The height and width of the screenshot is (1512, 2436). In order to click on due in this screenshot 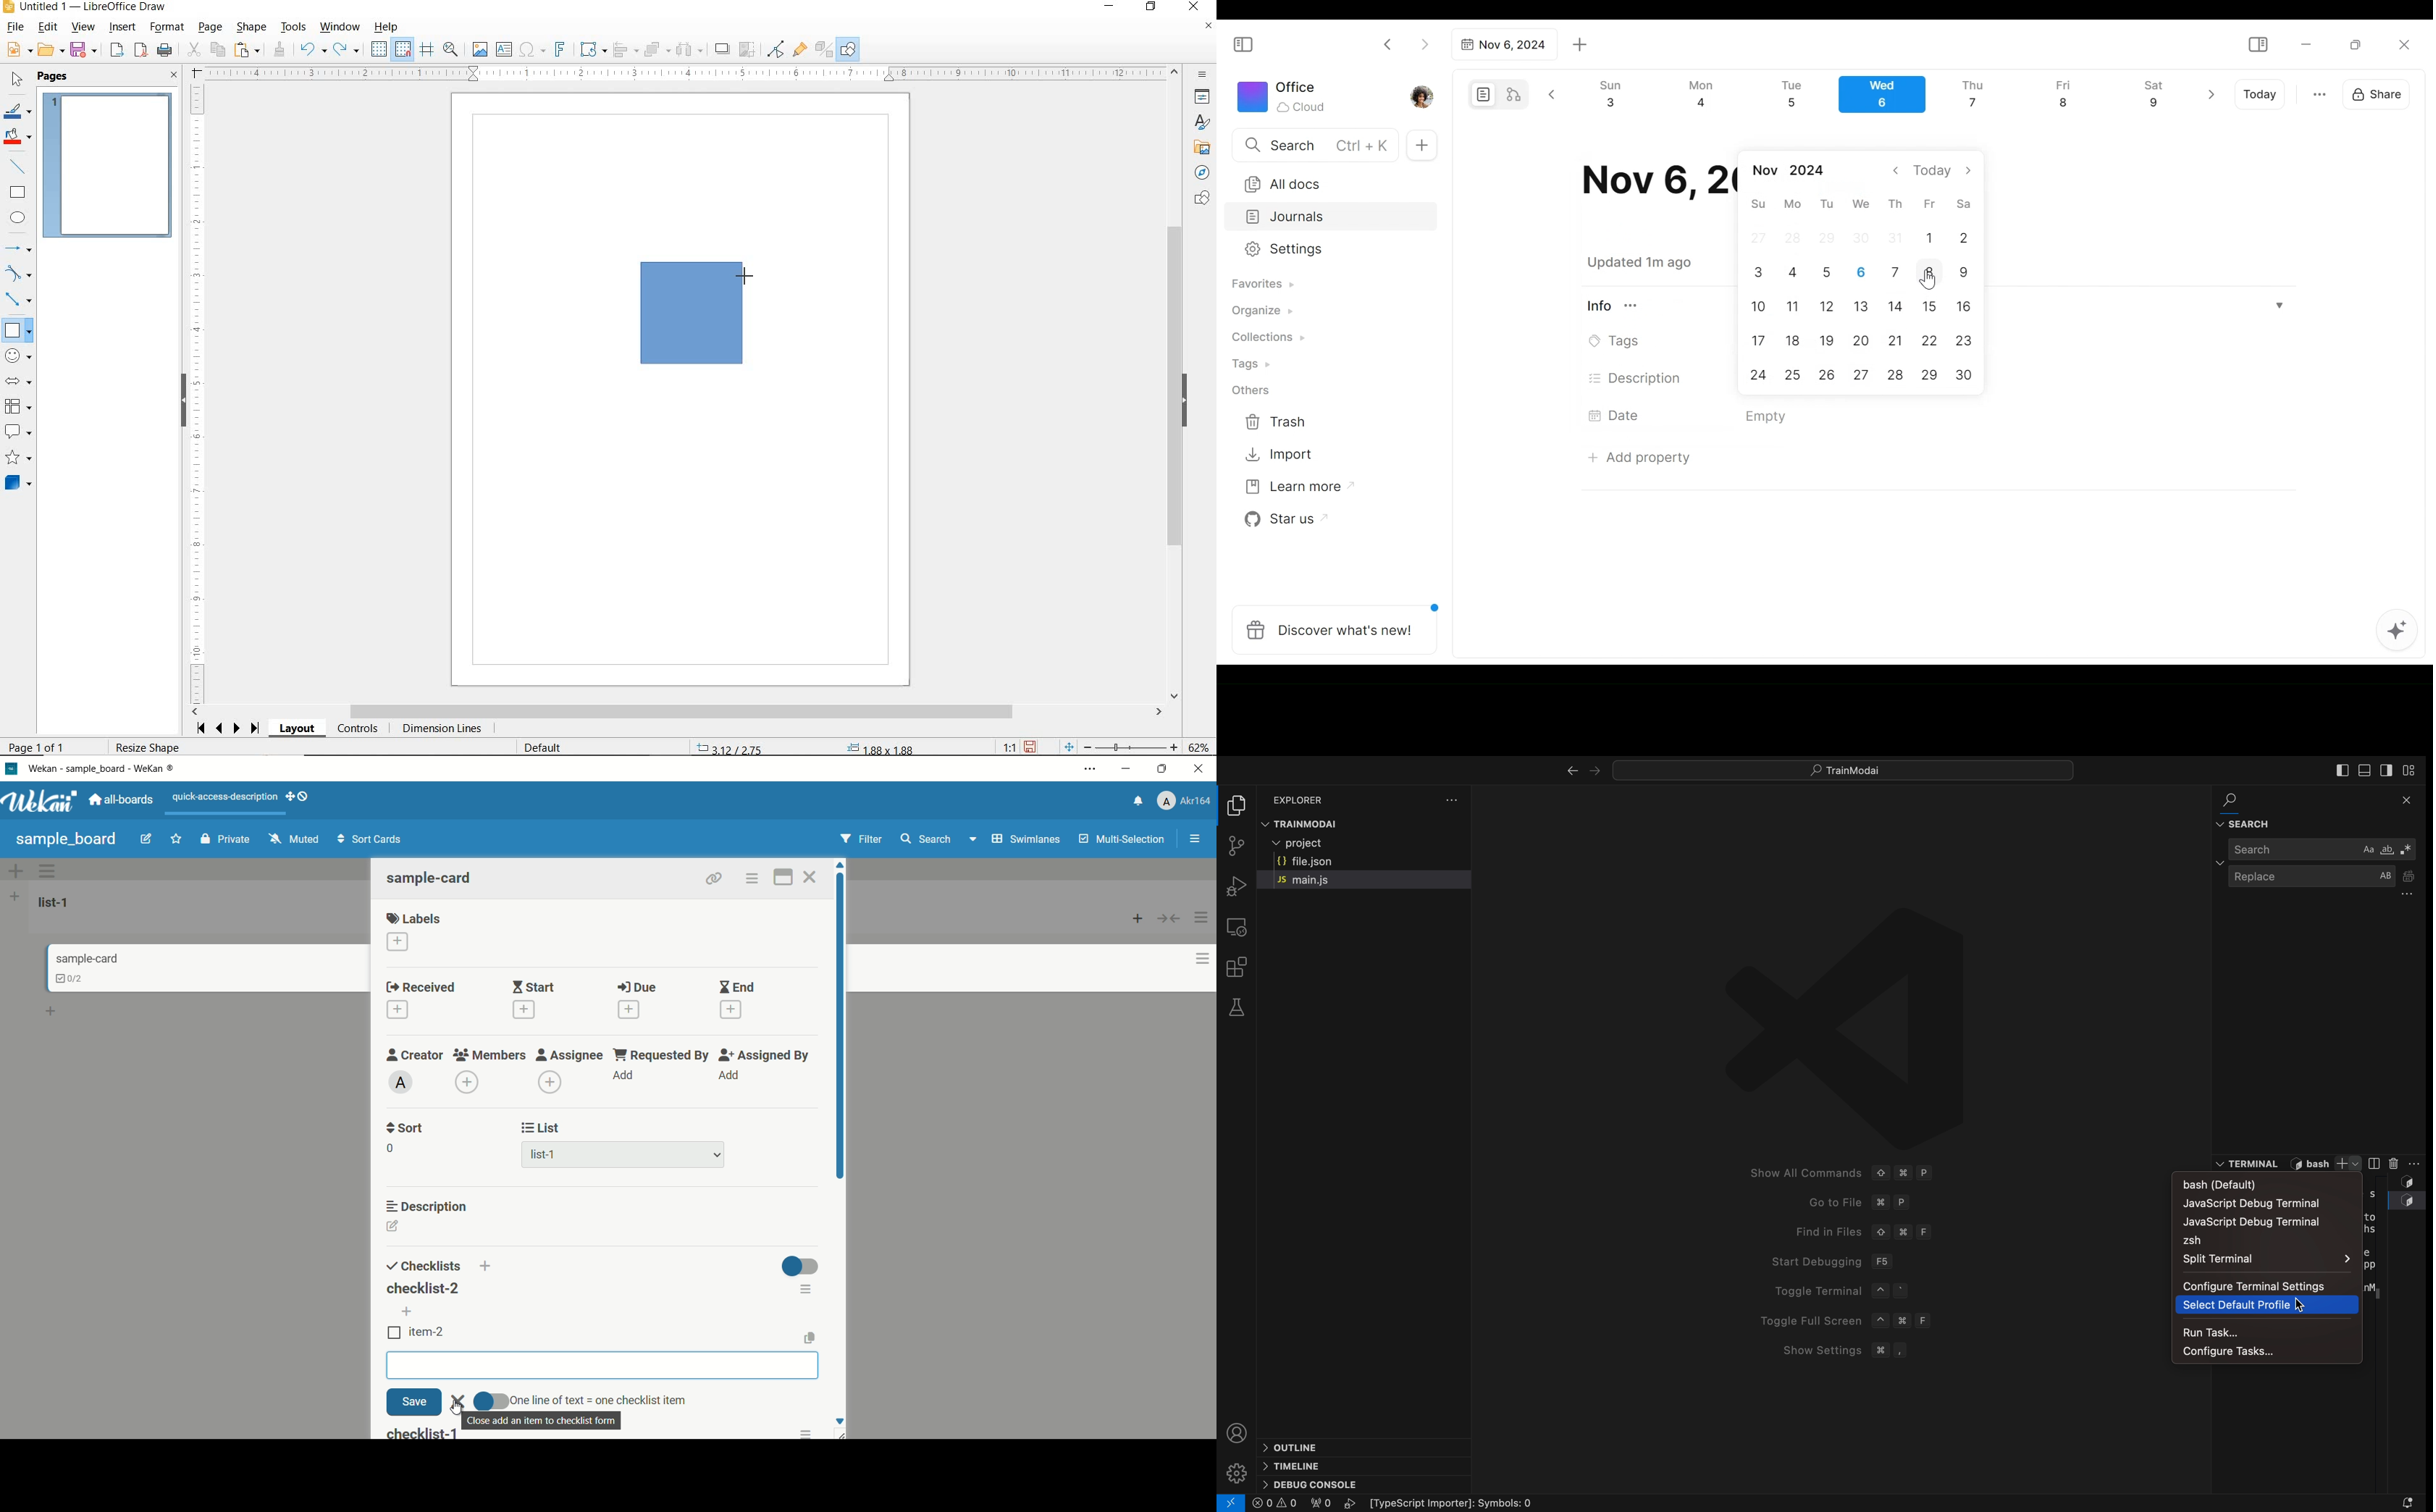, I will do `click(637, 988)`.